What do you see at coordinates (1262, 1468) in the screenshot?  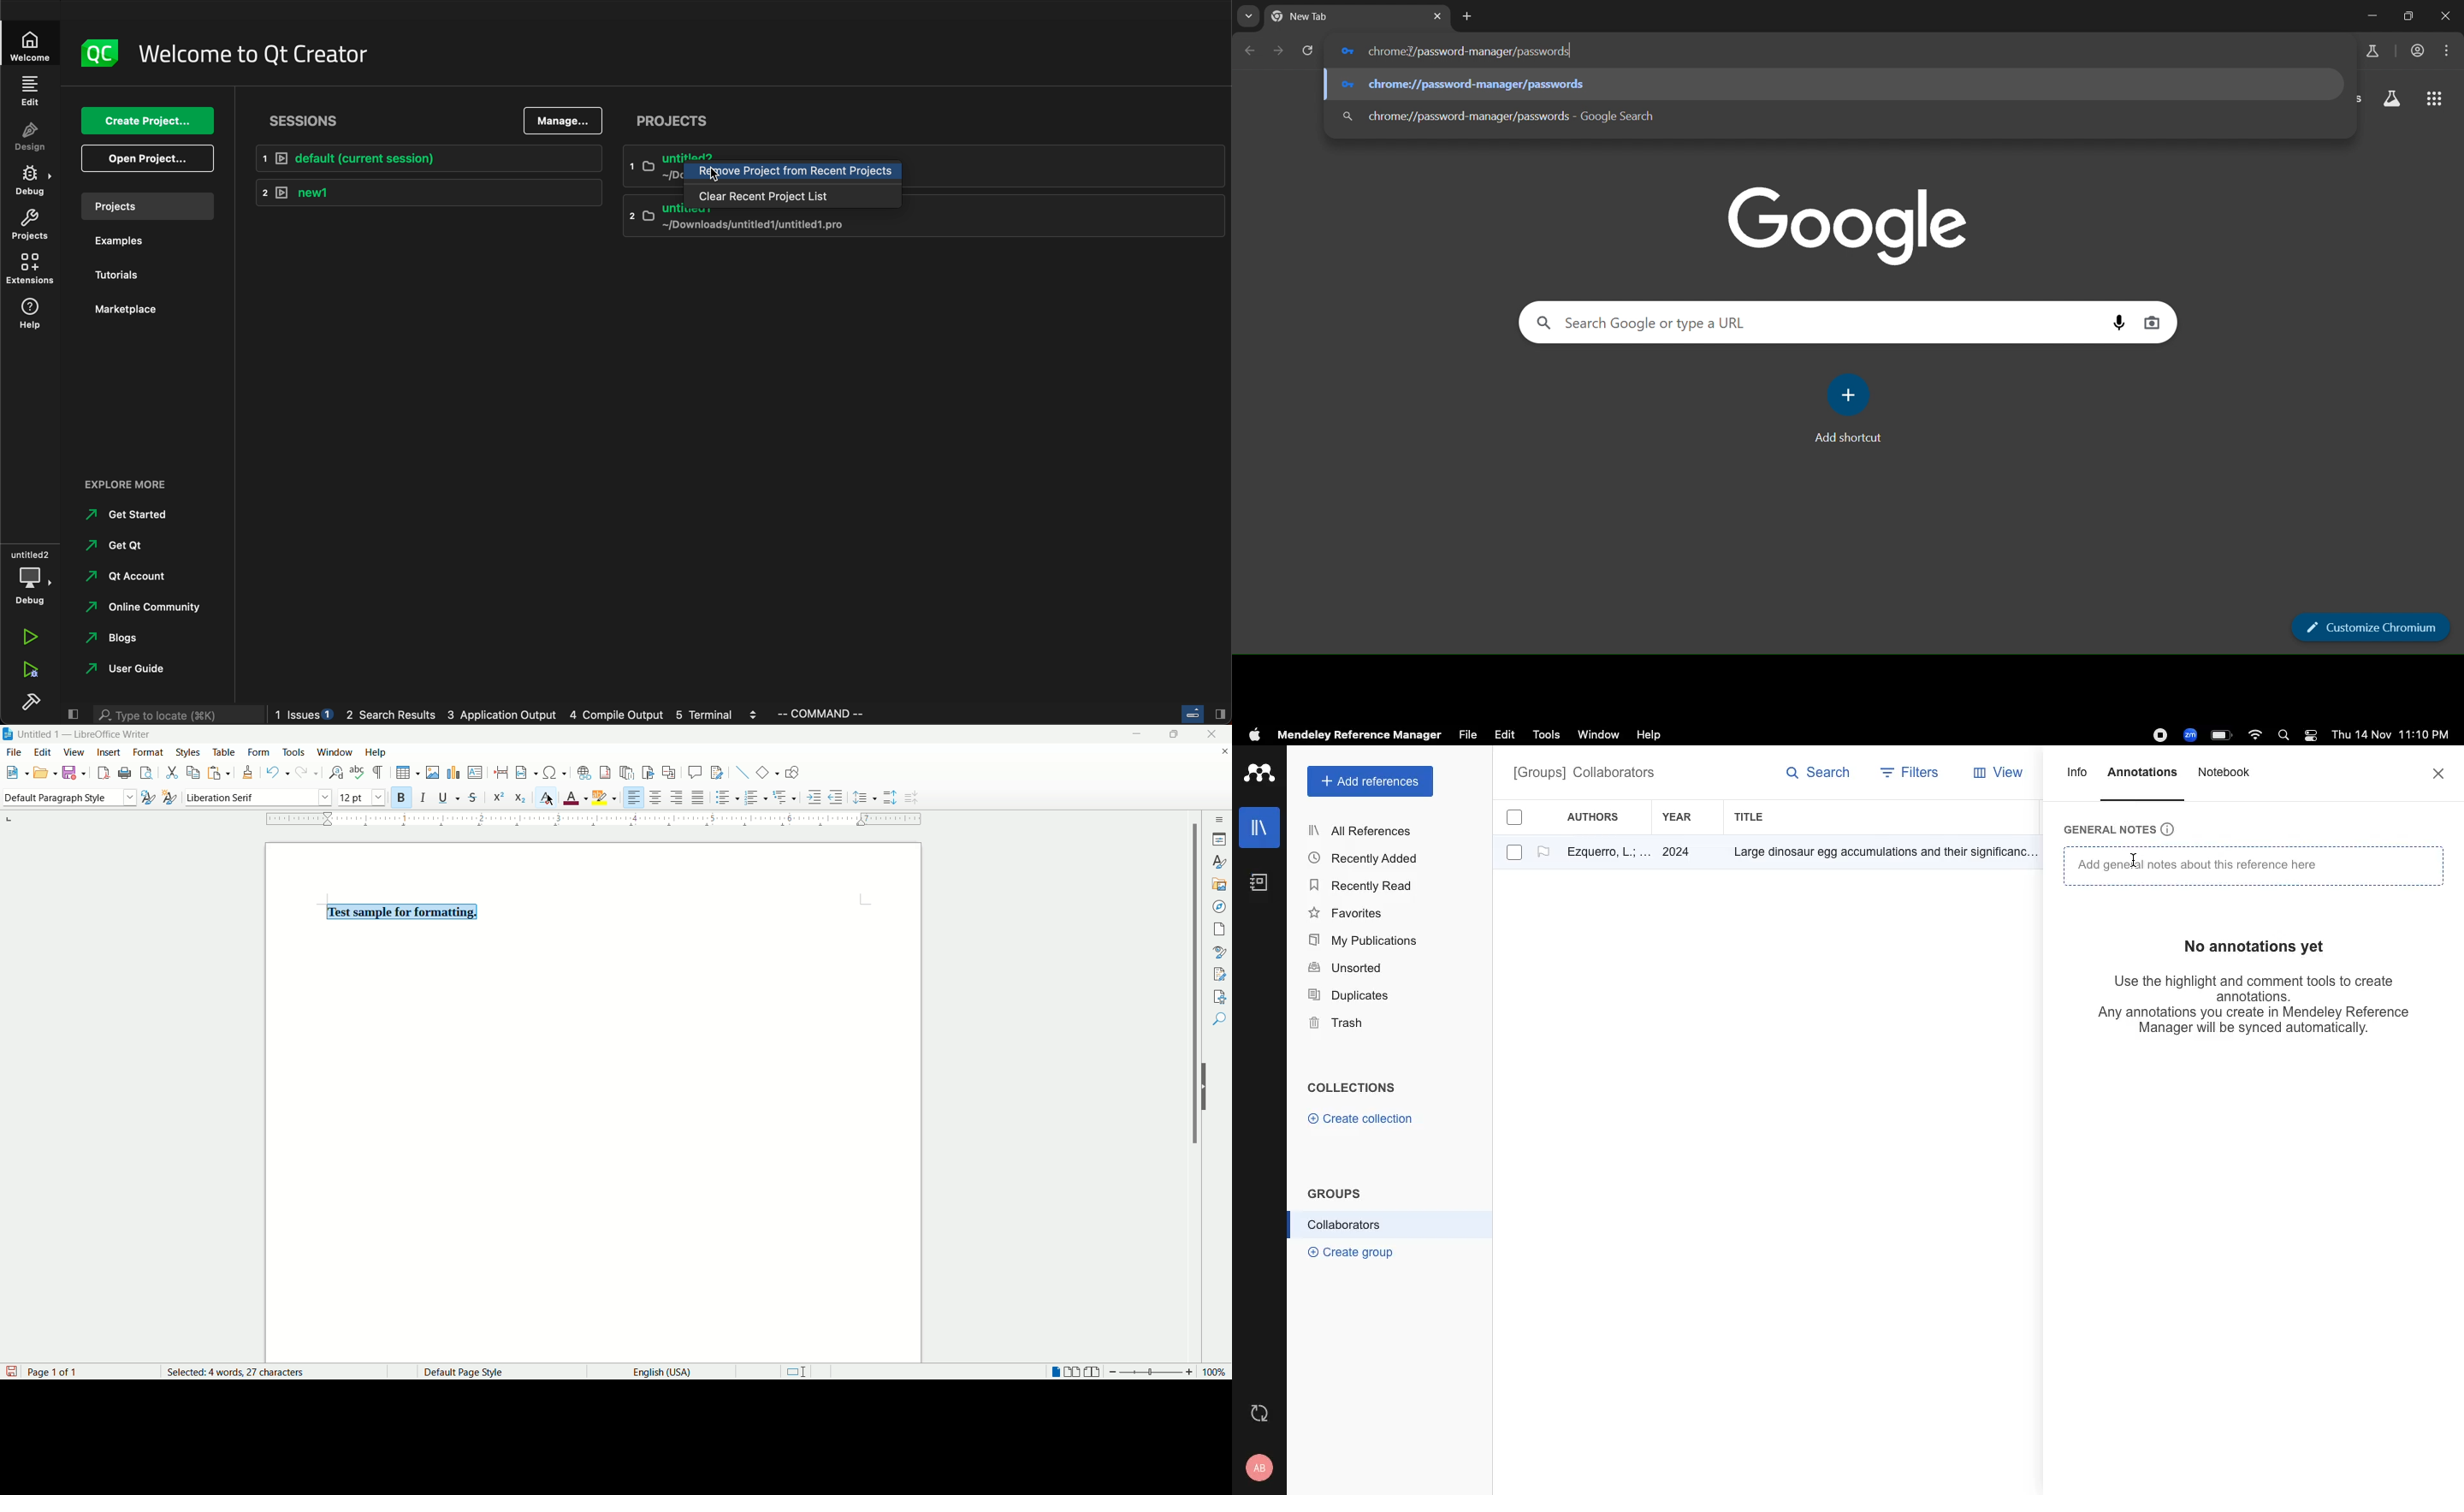 I see `profile` at bounding box center [1262, 1468].